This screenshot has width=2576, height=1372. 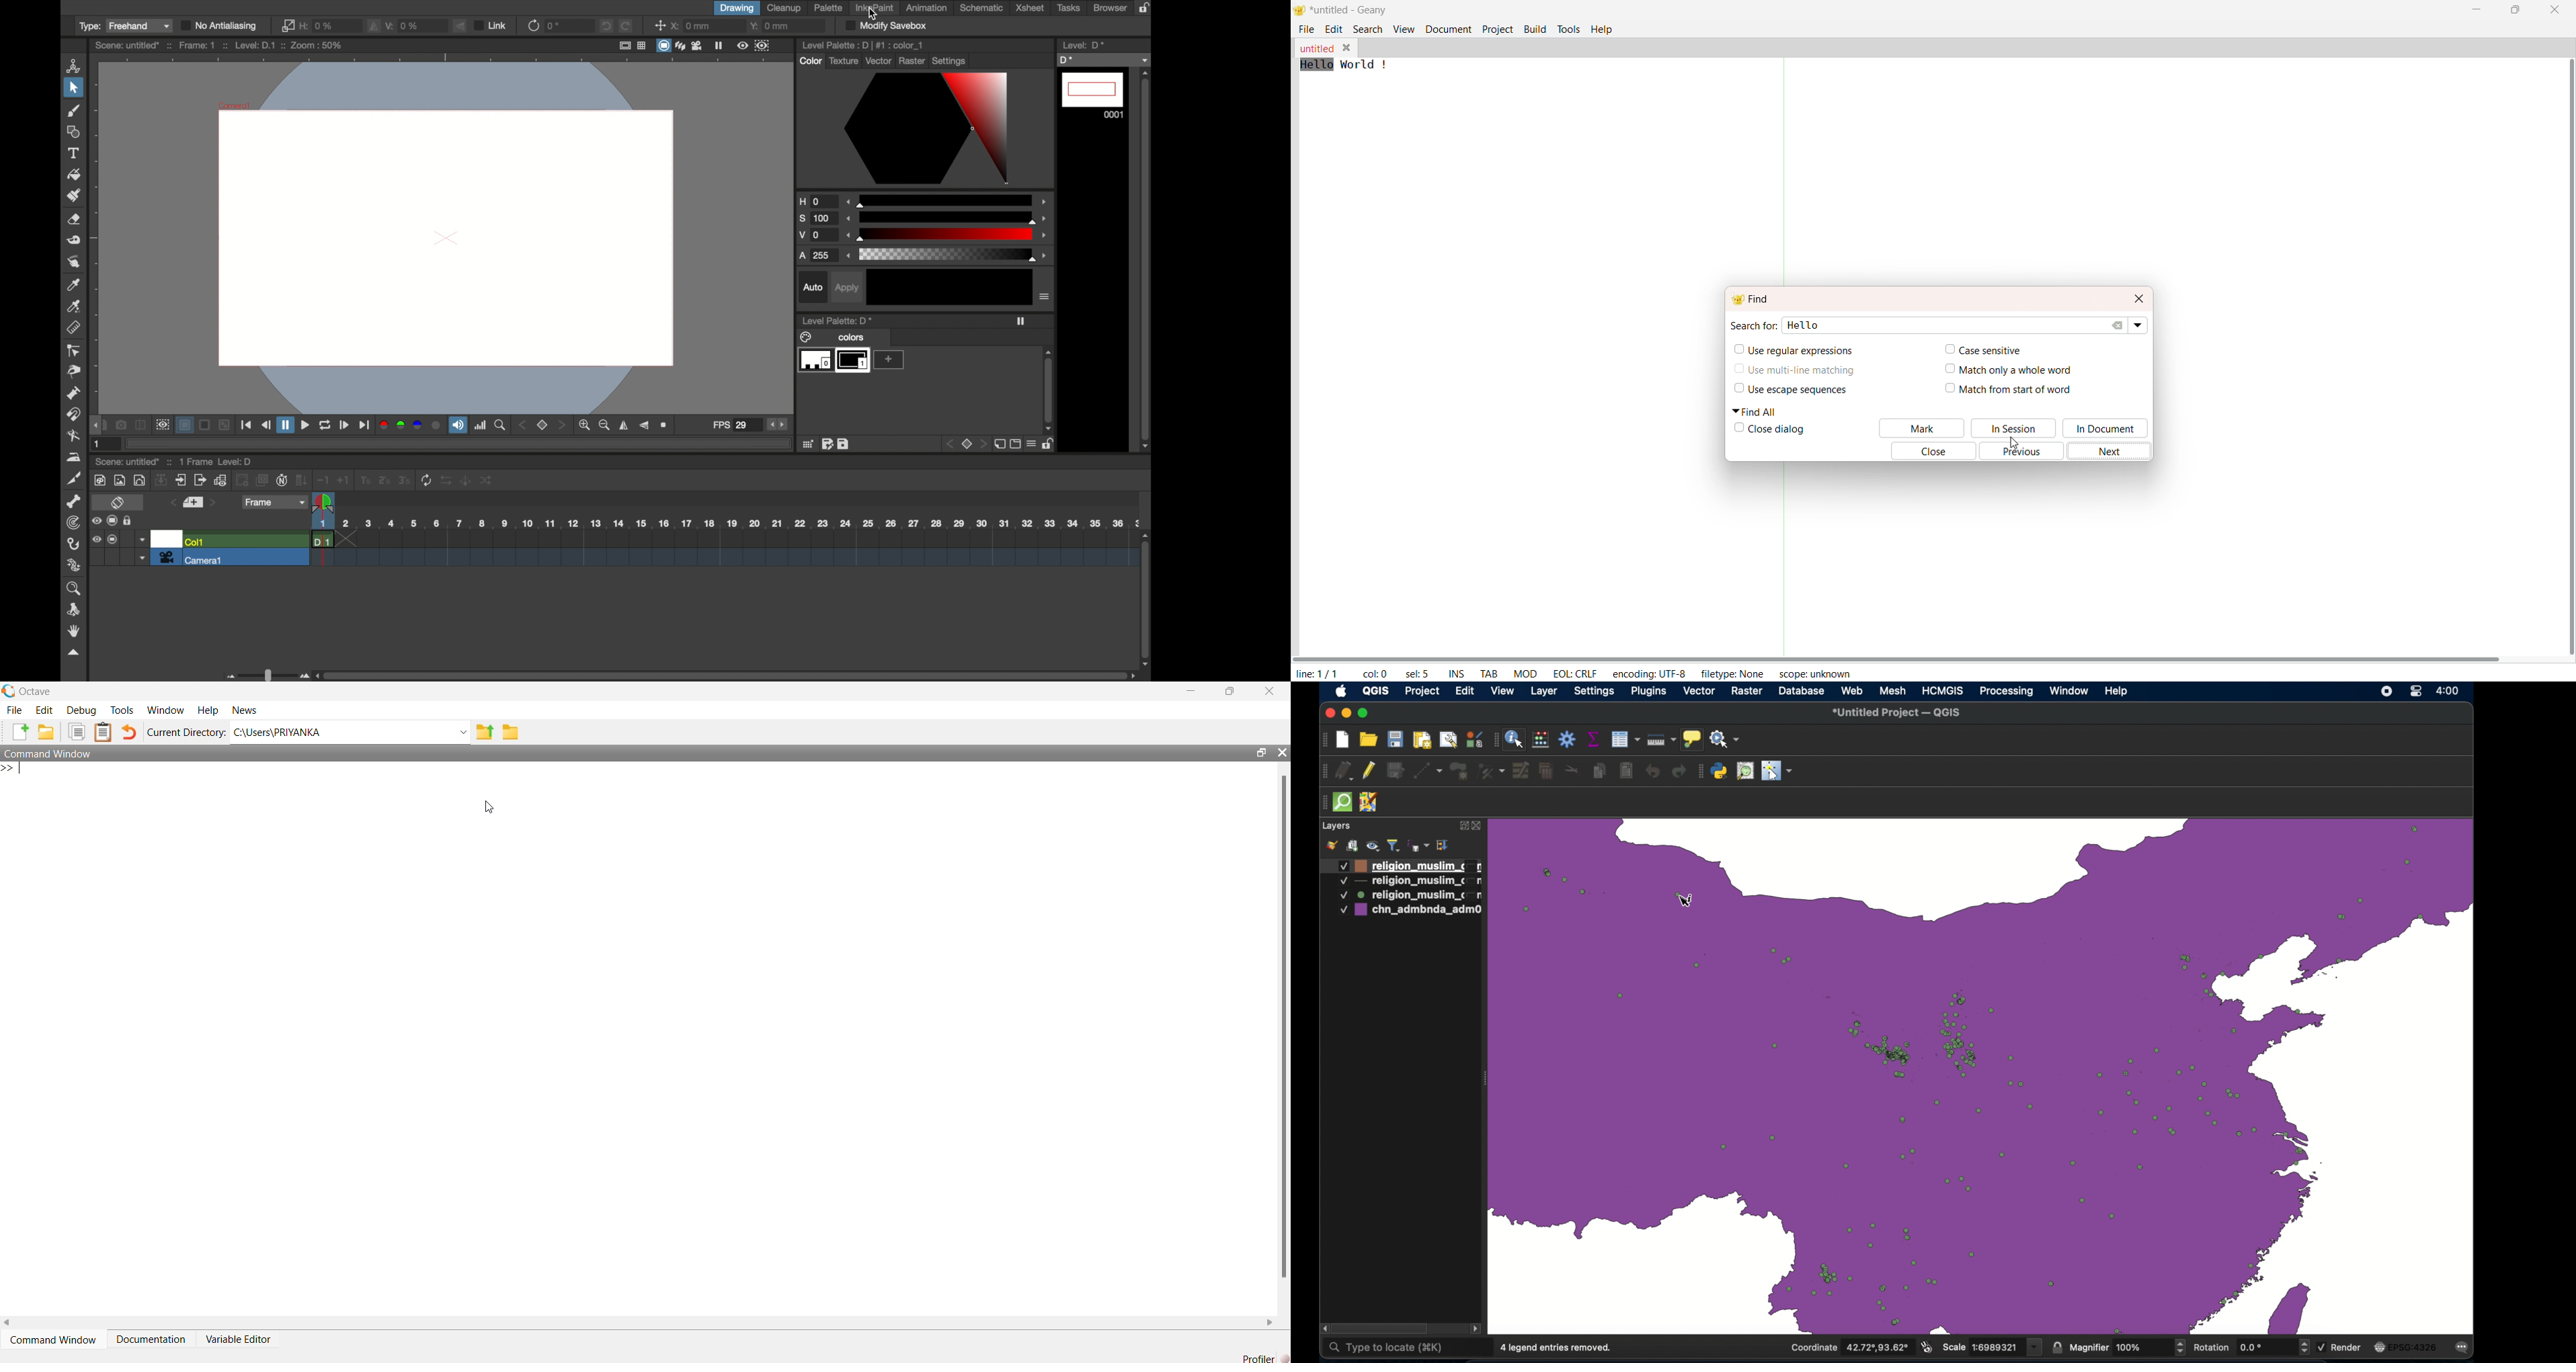 I want to click on Logo, so click(x=1301, y=11).